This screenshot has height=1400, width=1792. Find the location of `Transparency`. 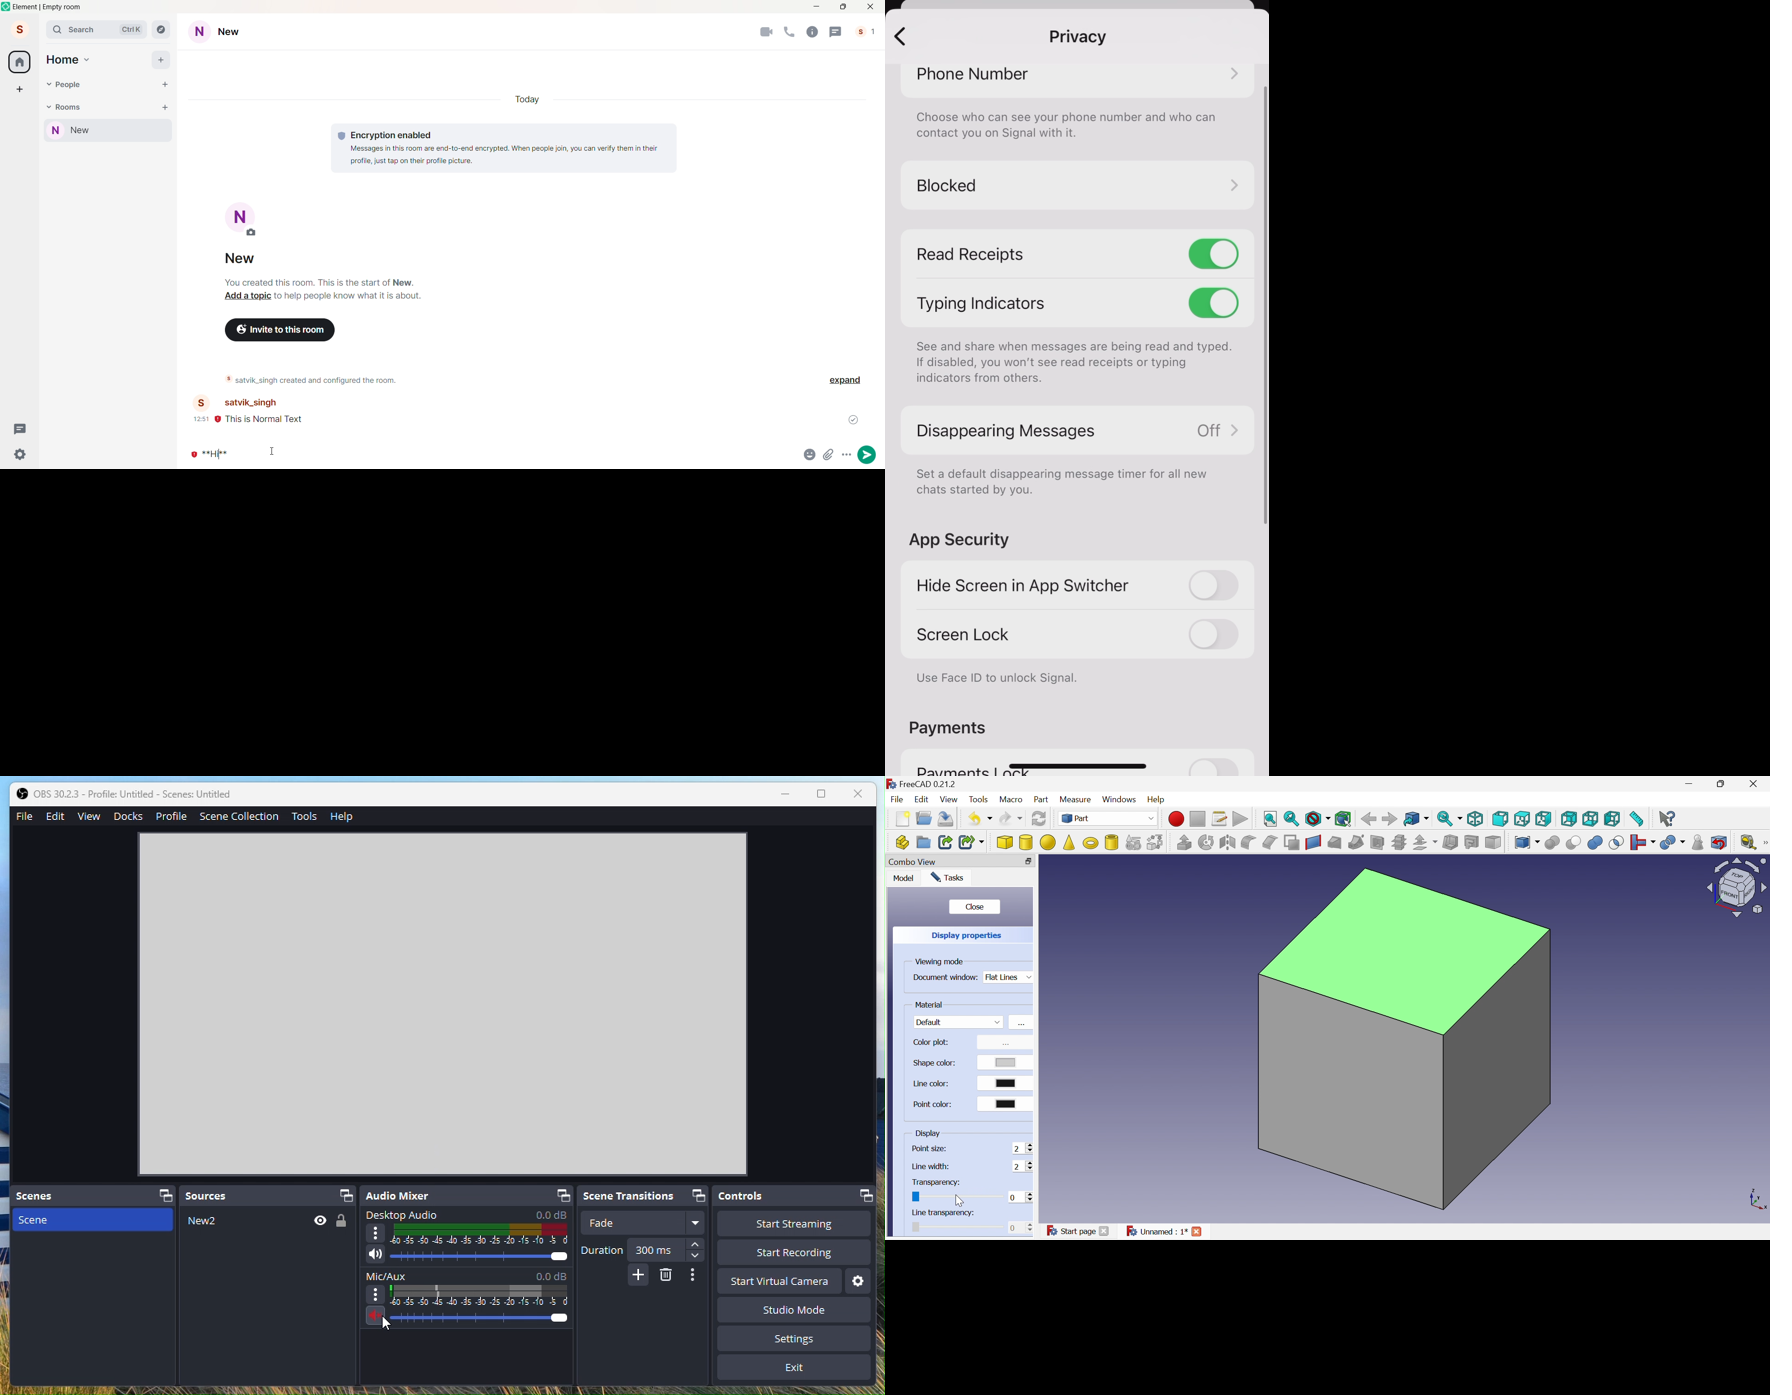

Transparency is located at coordinates (937, 1183).